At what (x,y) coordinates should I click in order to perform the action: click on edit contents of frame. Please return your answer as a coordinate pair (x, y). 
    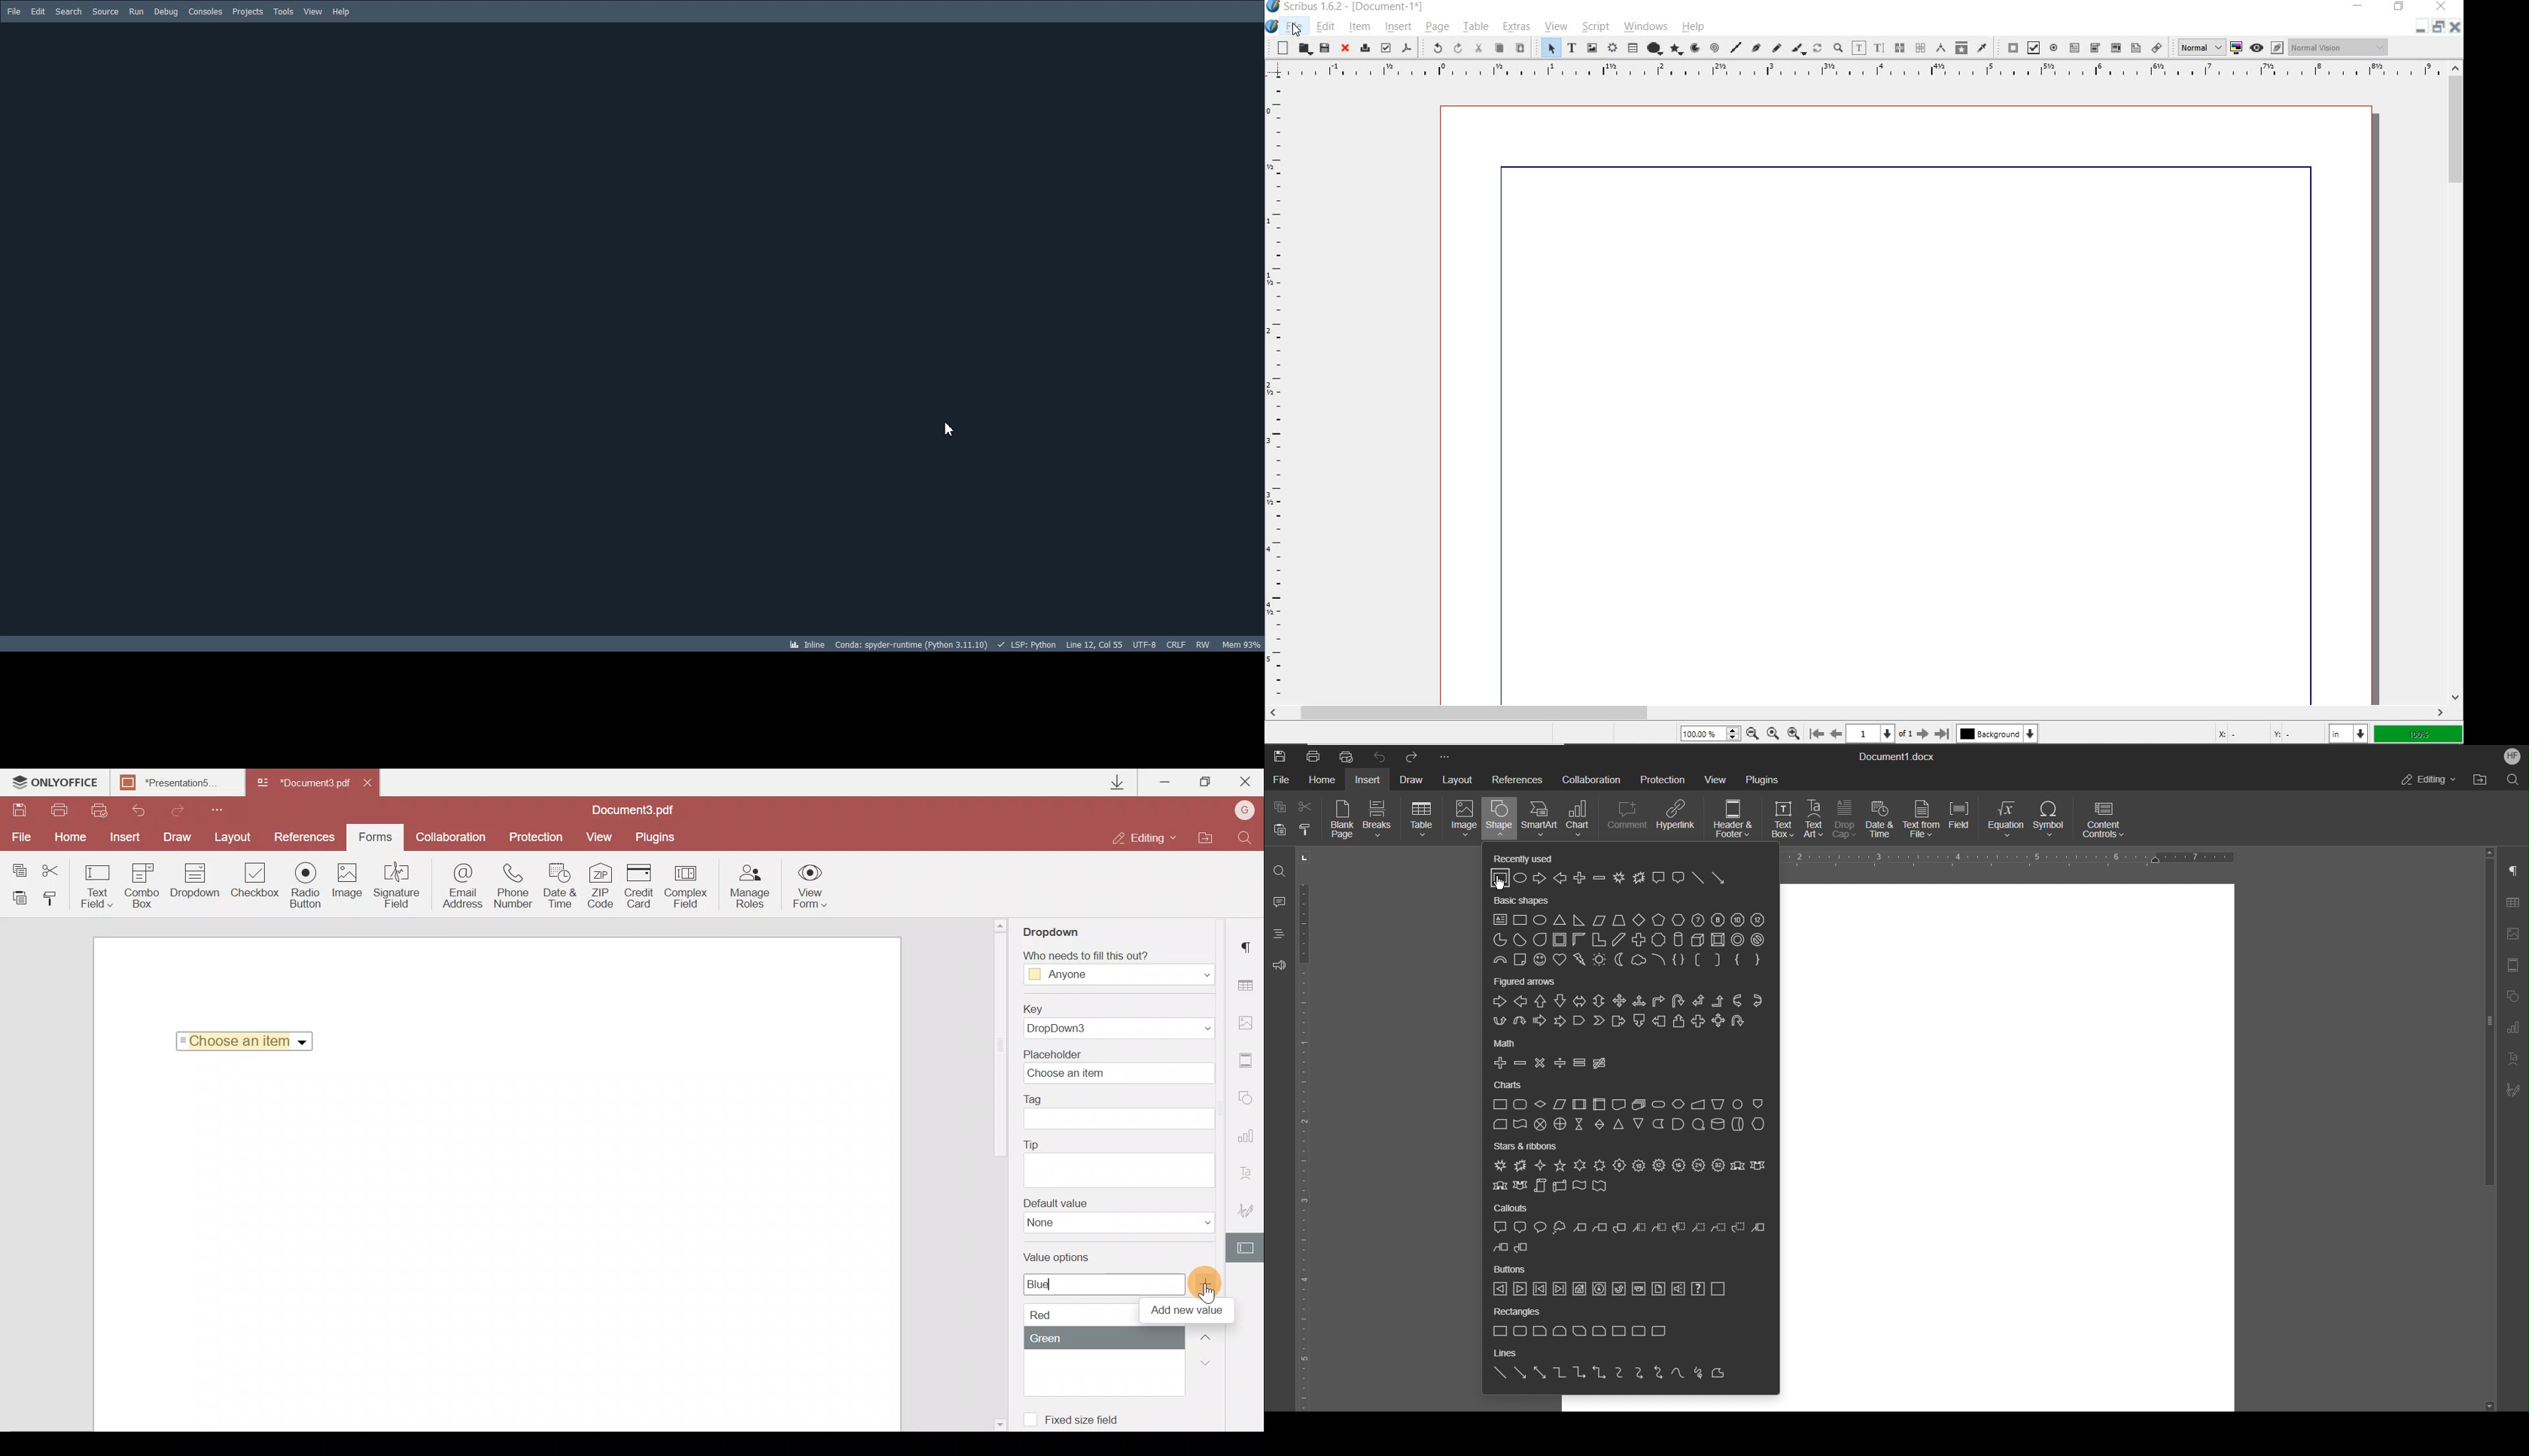
    Looking at the image, I should click on (1860, 49).